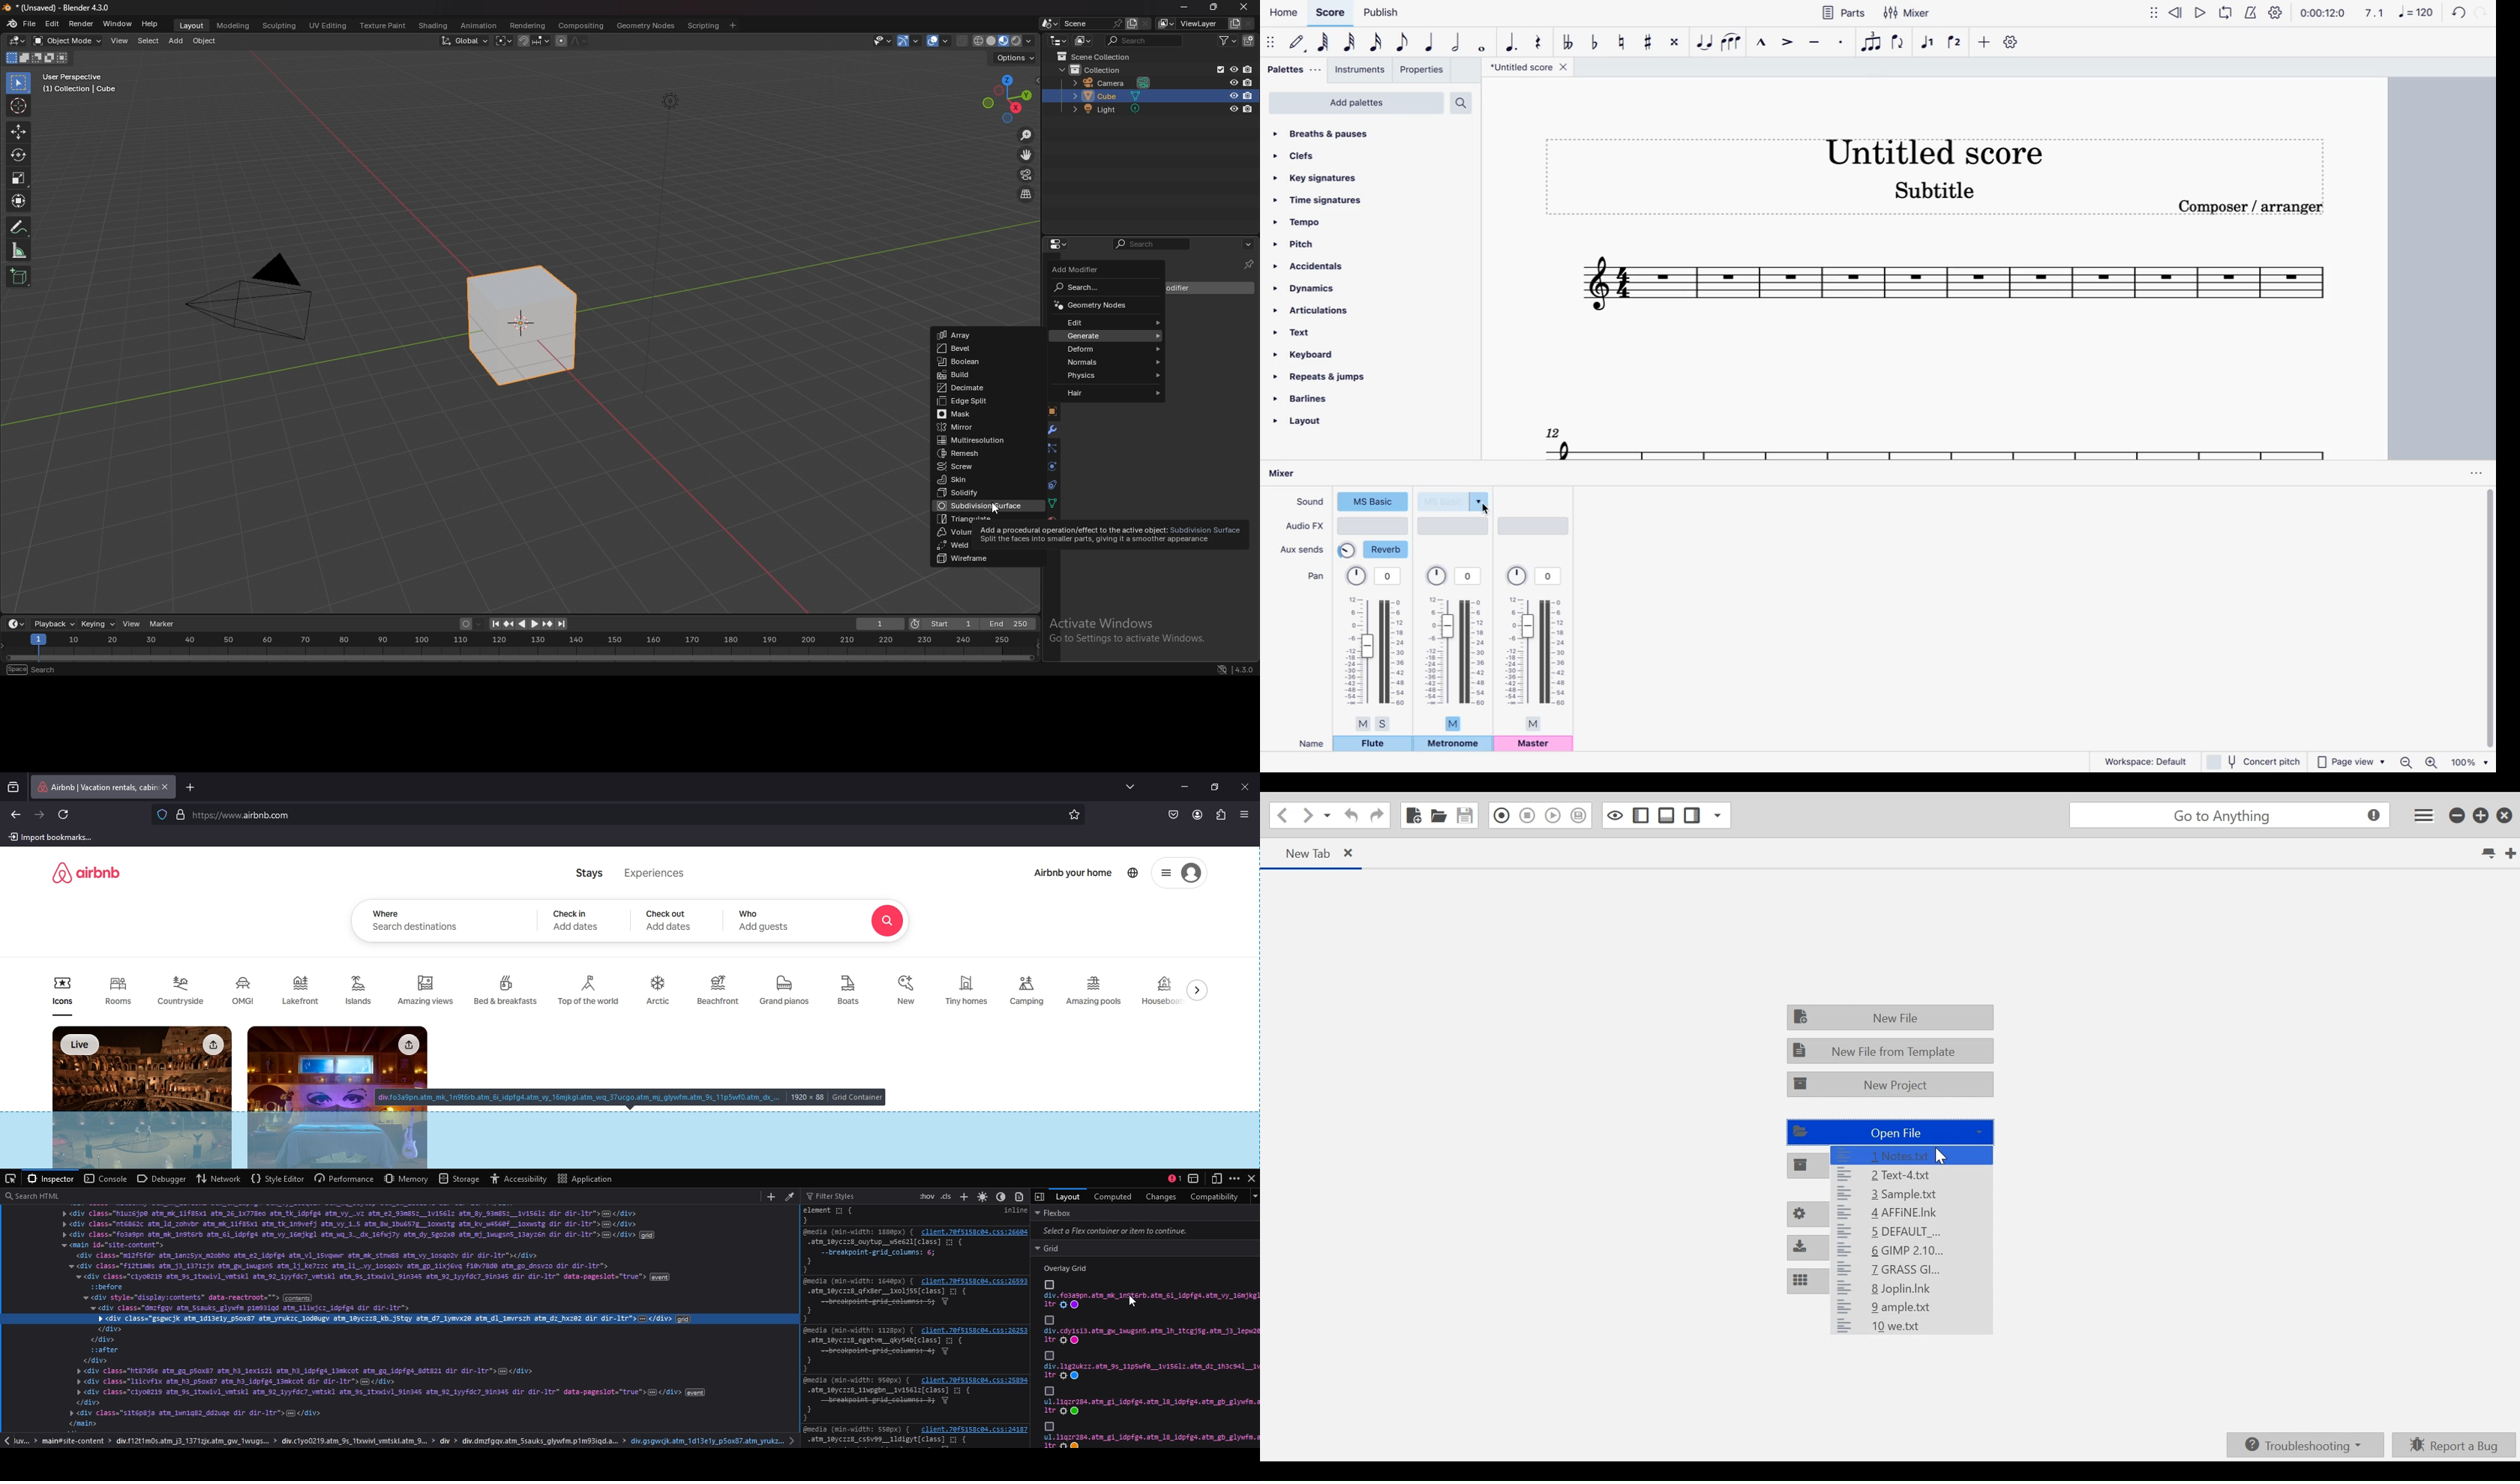 The height and width of the screenshot is (1484, 2520). I want to click on Rooms, so click(117, 995).